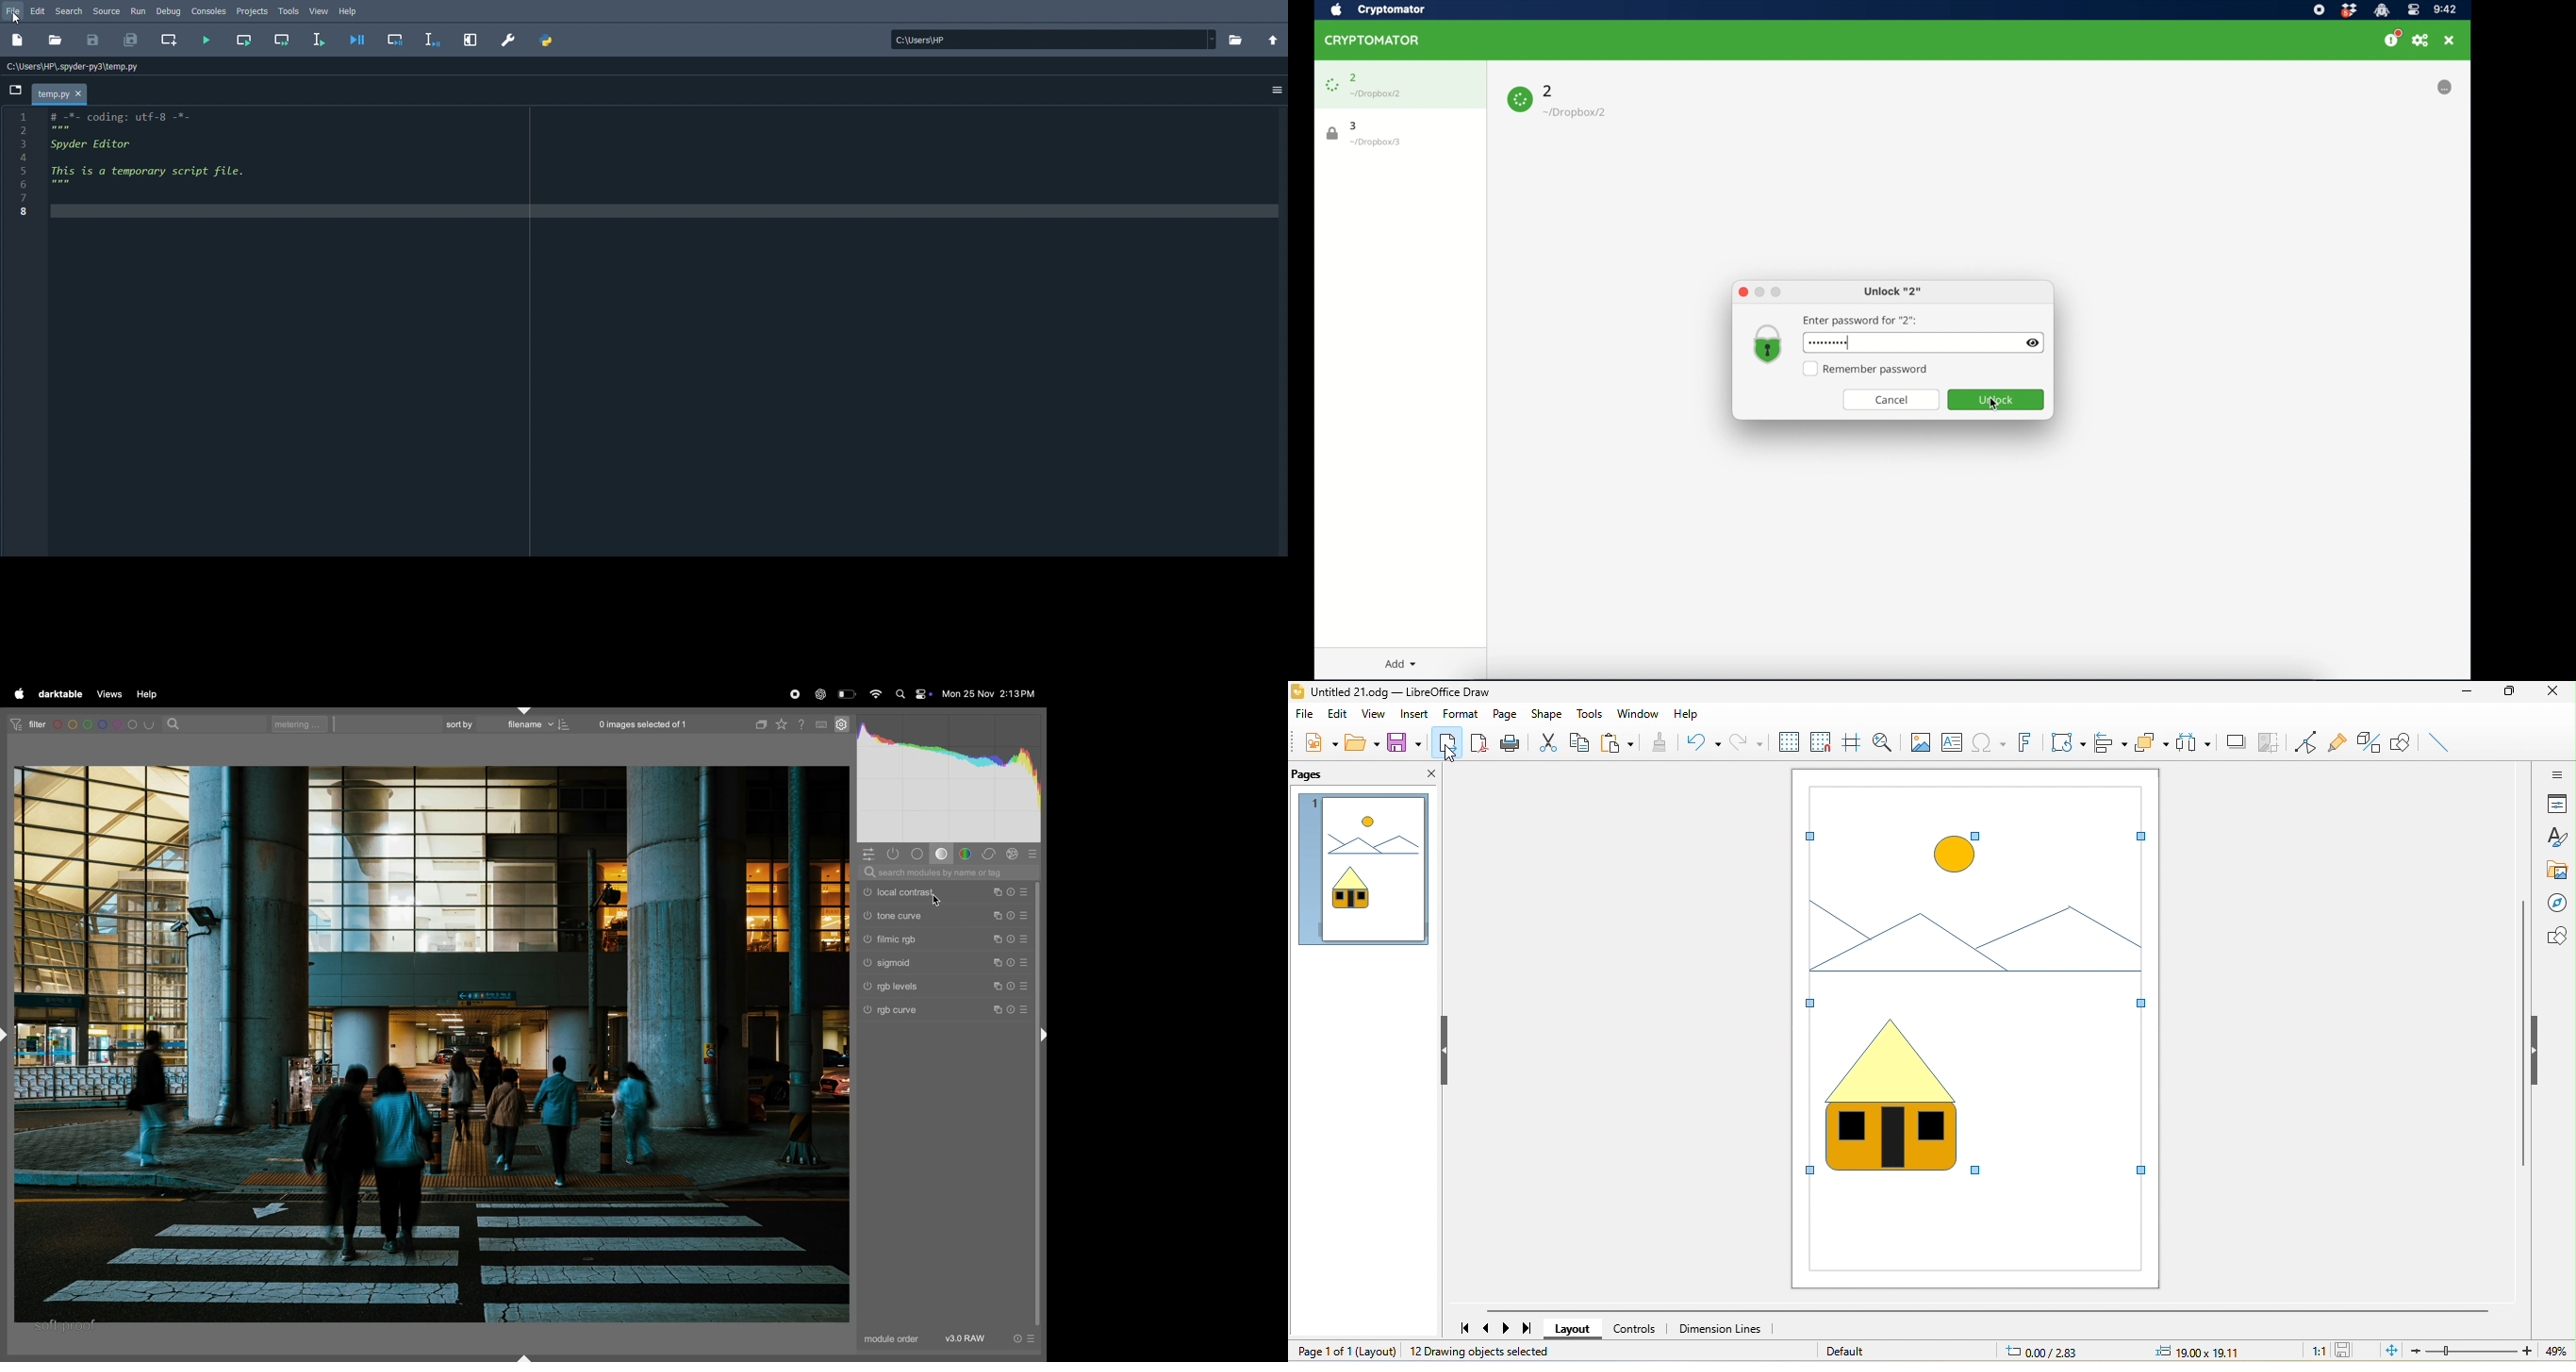 The width and height of the screenshot is (2576, 1372). Describe the element at coordinates (253, 11) in the screenshot. I see `Projects` at that location.